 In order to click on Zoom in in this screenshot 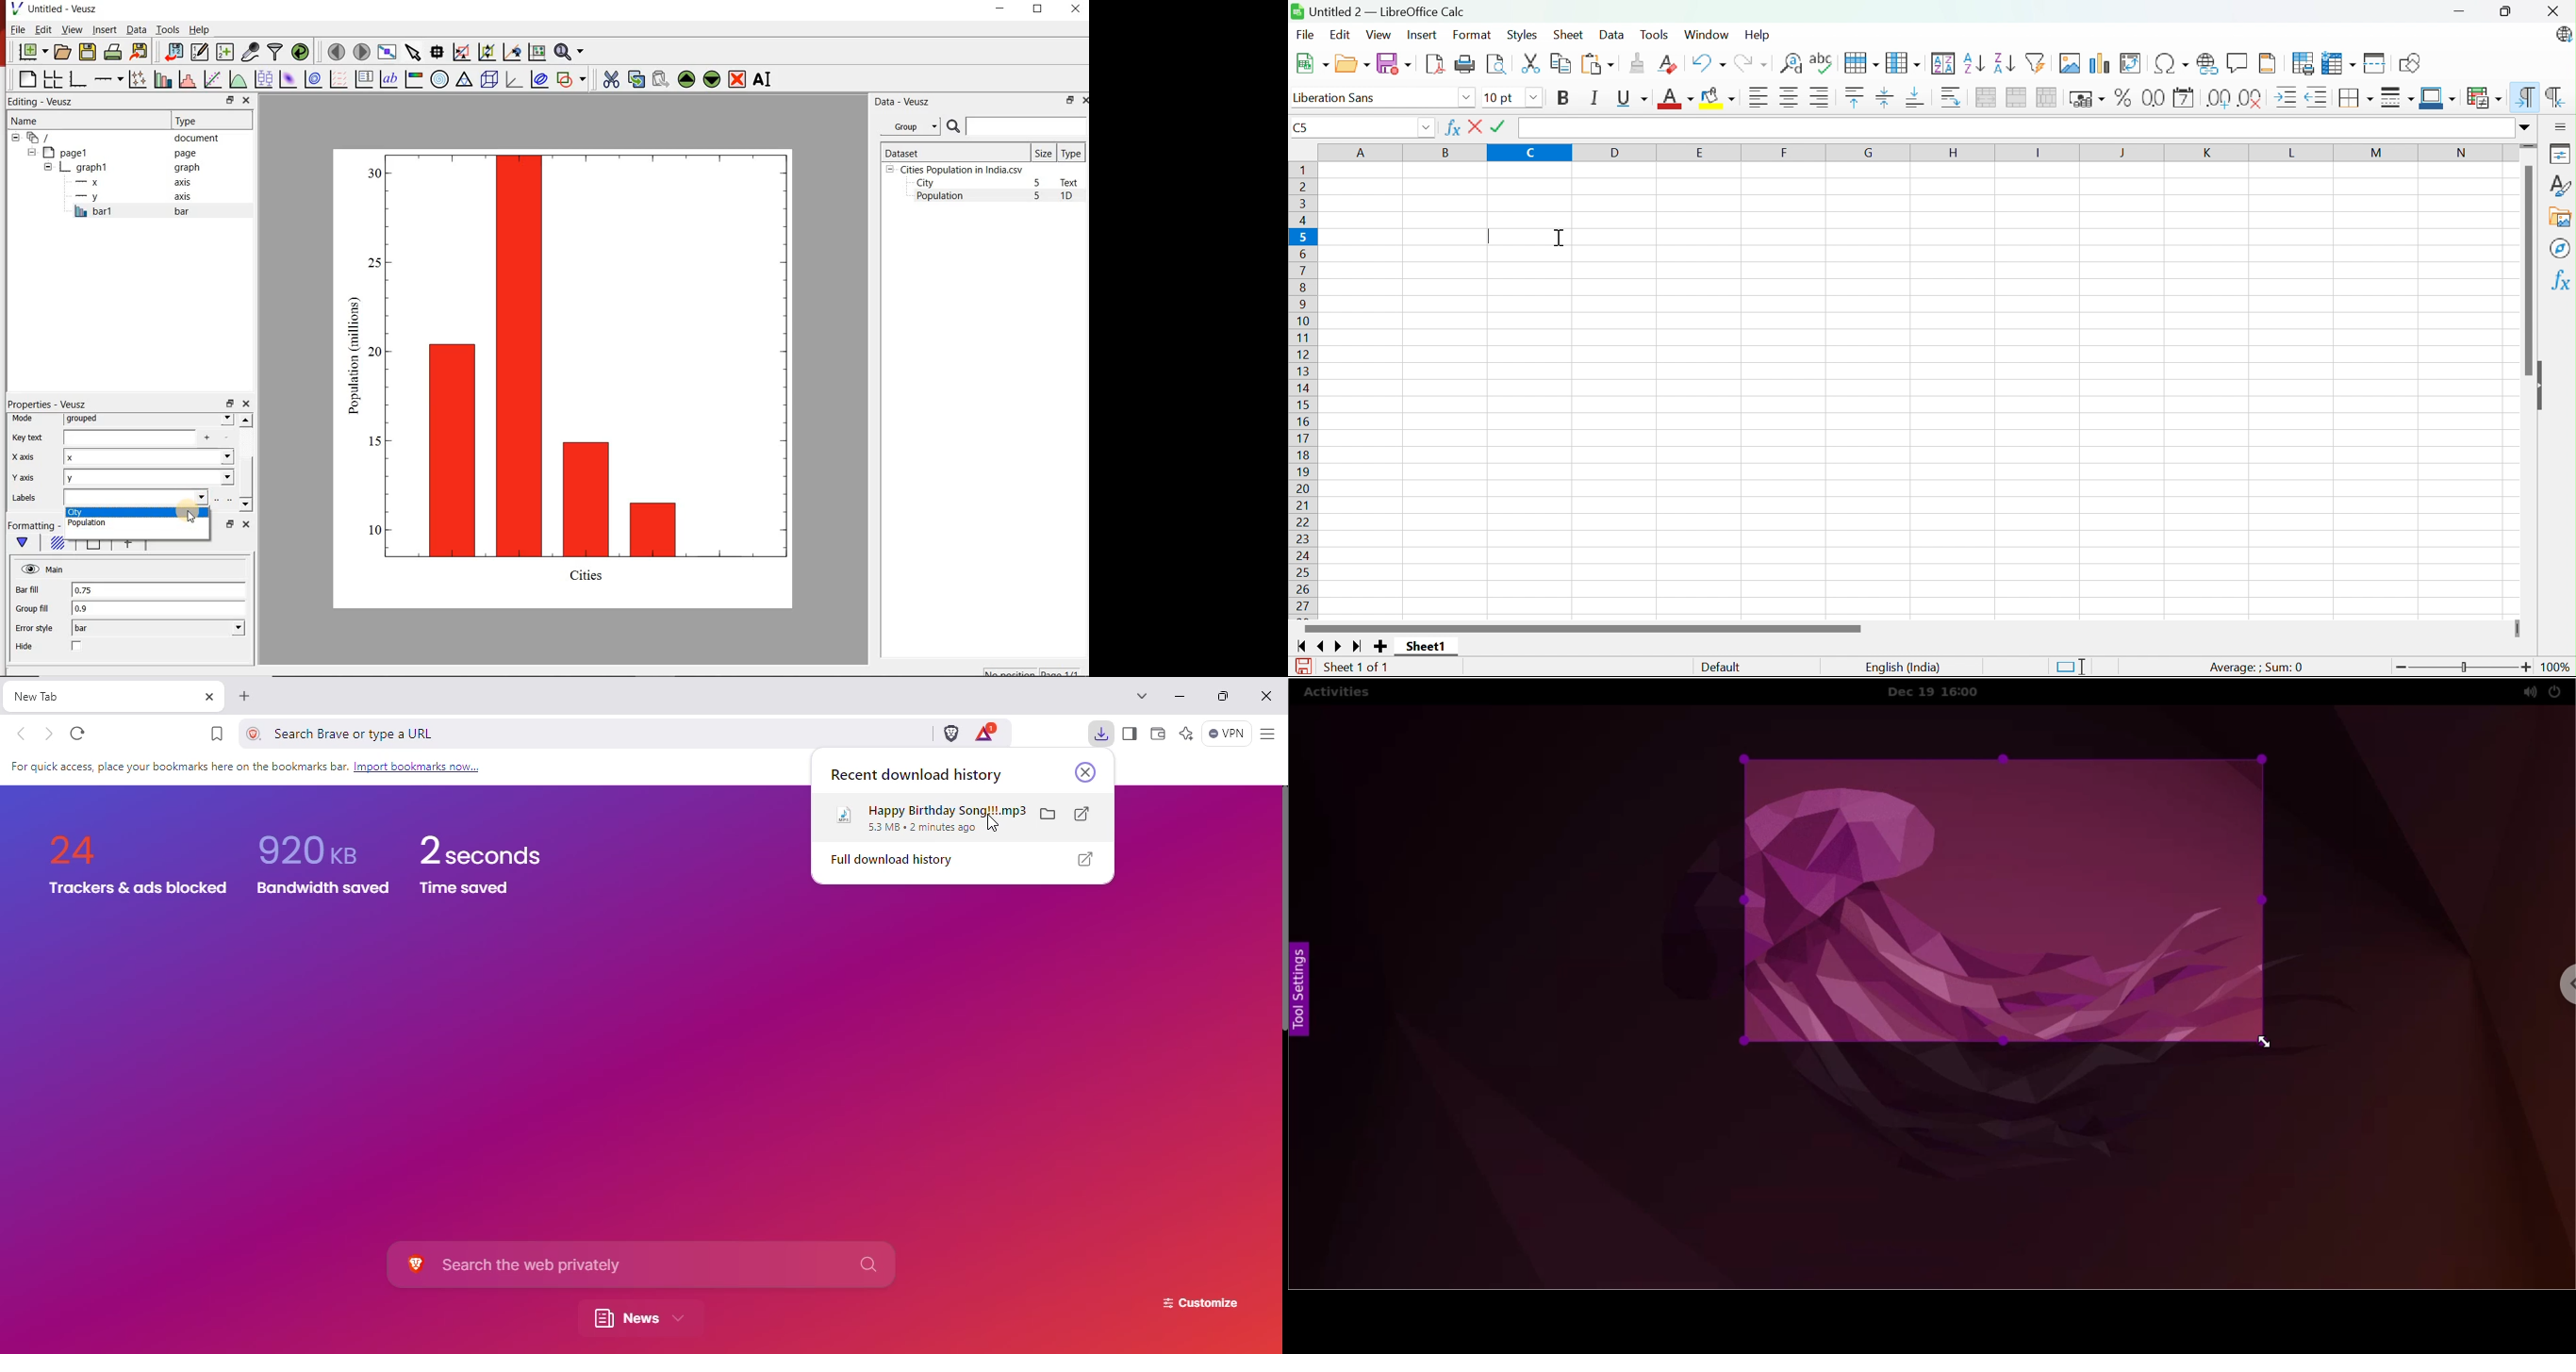, I will do `click(2528, 668)`.